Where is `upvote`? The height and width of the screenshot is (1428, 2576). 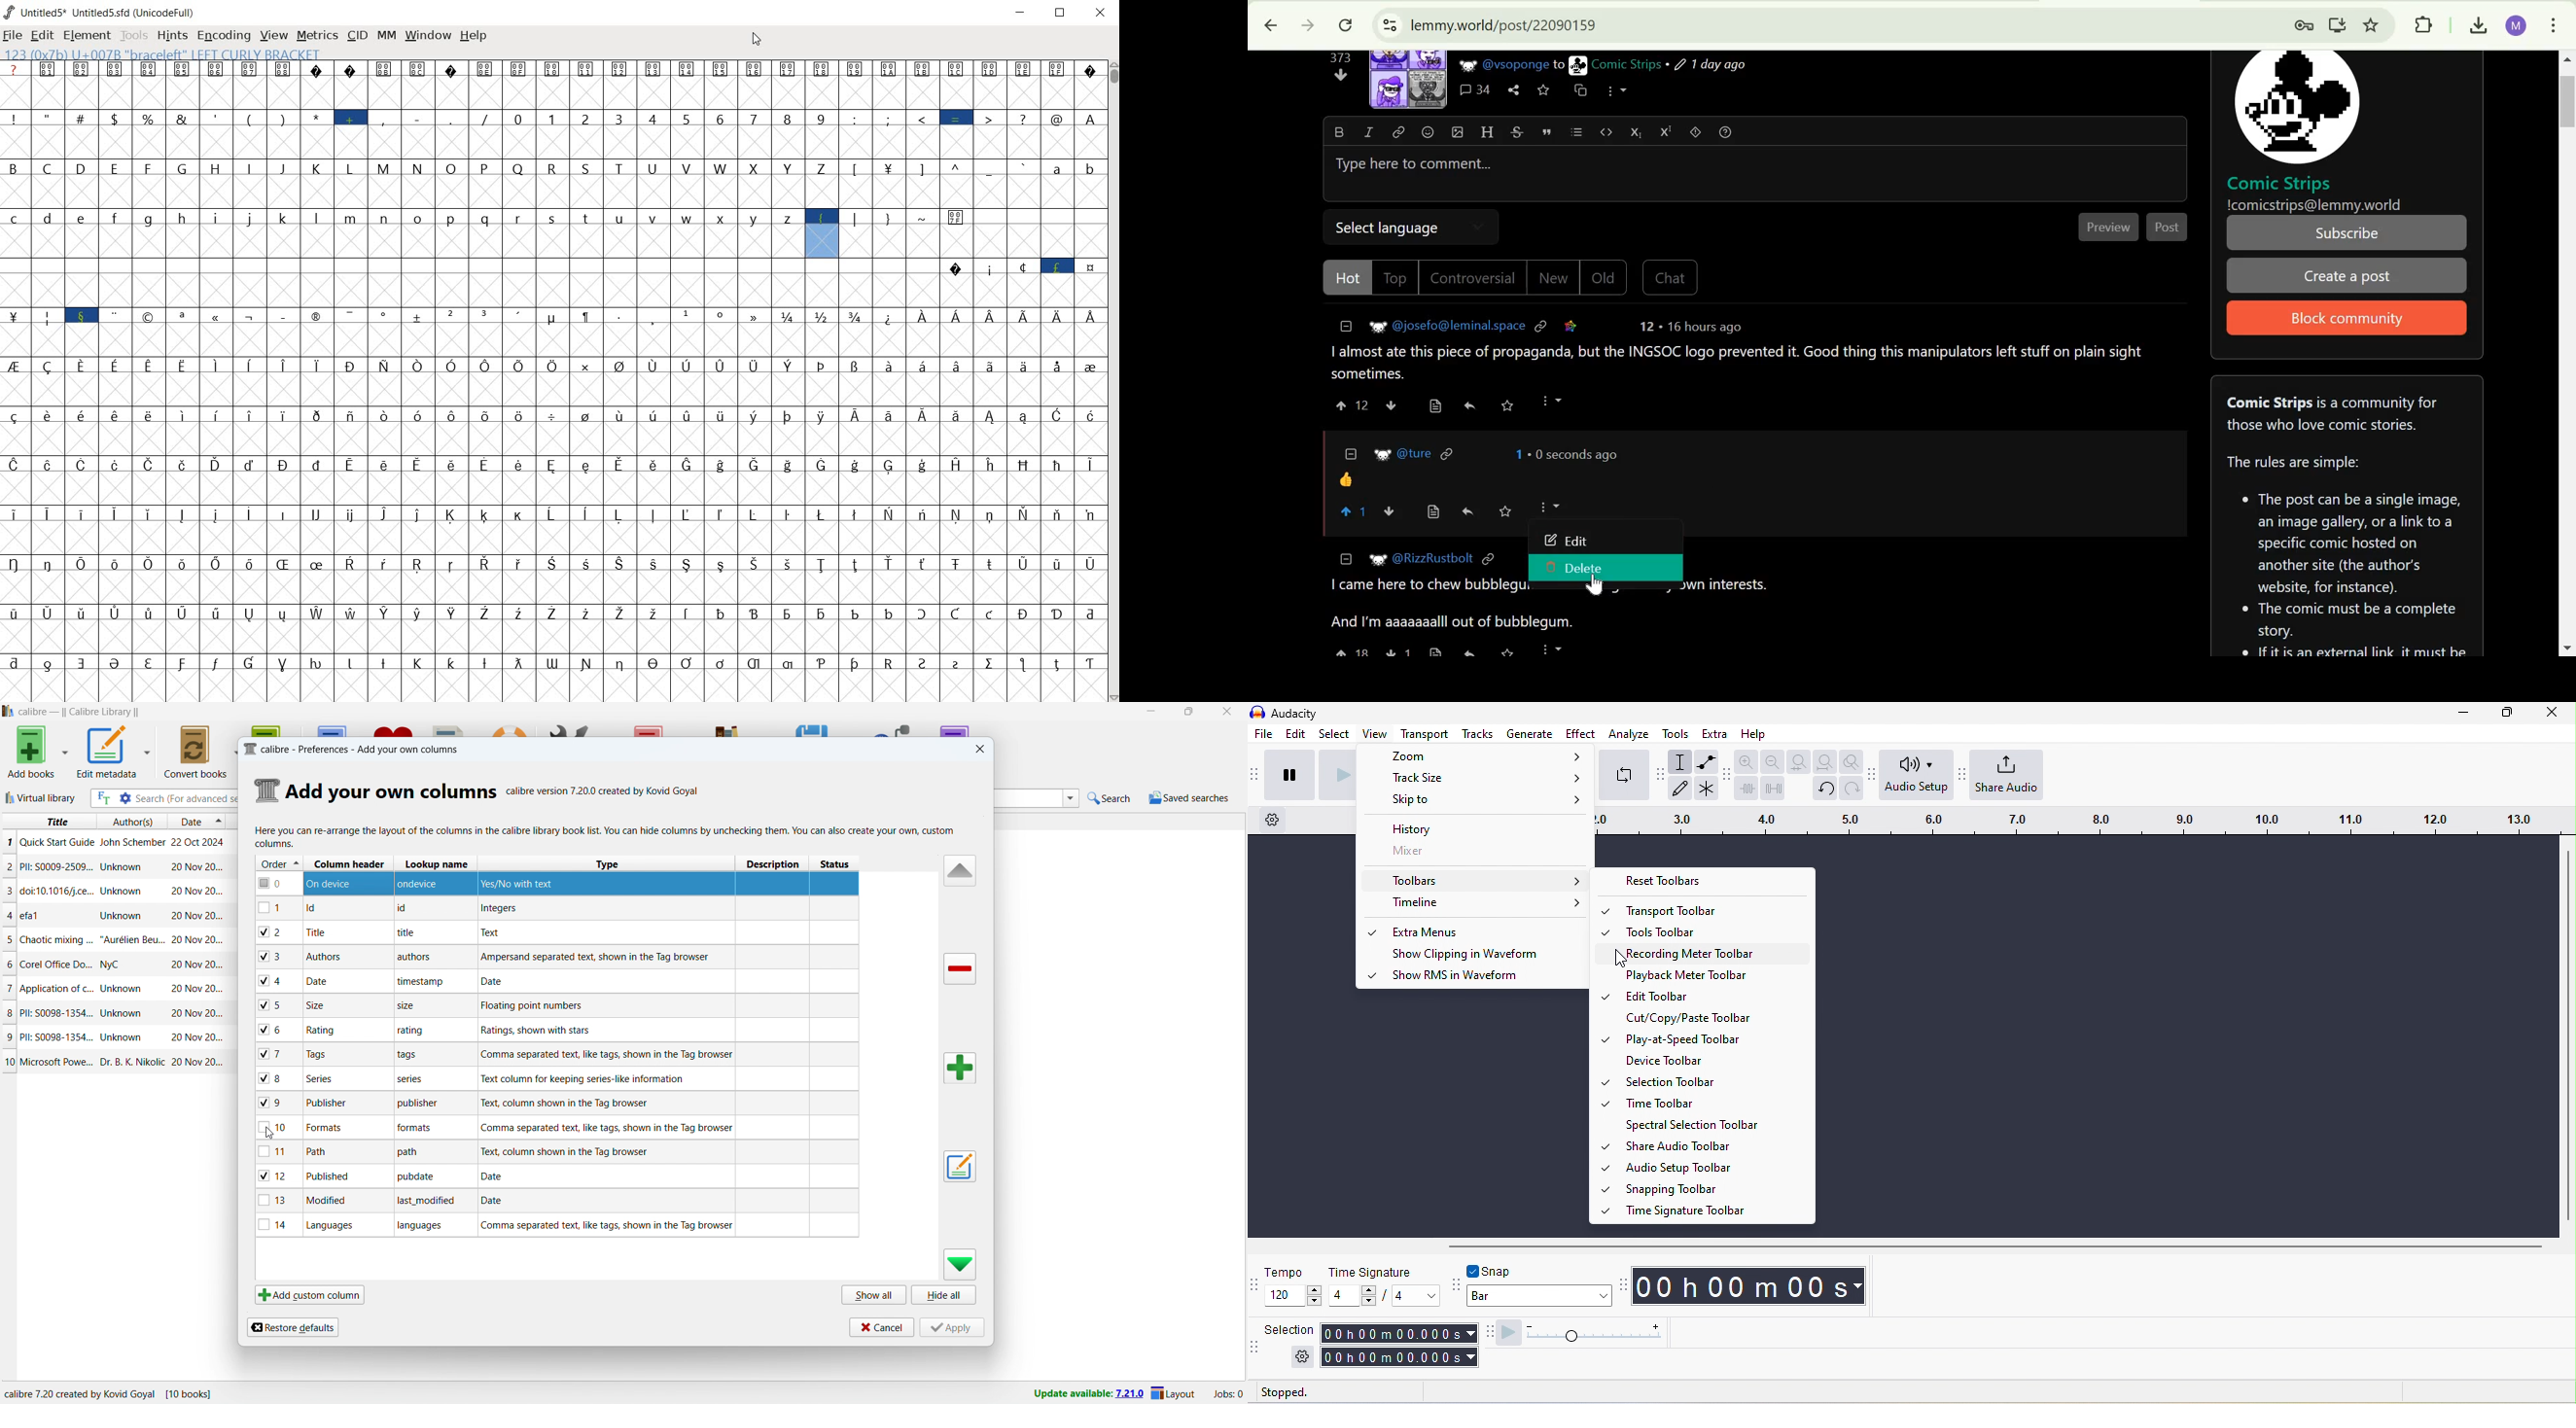
upvote is located at coordinates (1342, 405).